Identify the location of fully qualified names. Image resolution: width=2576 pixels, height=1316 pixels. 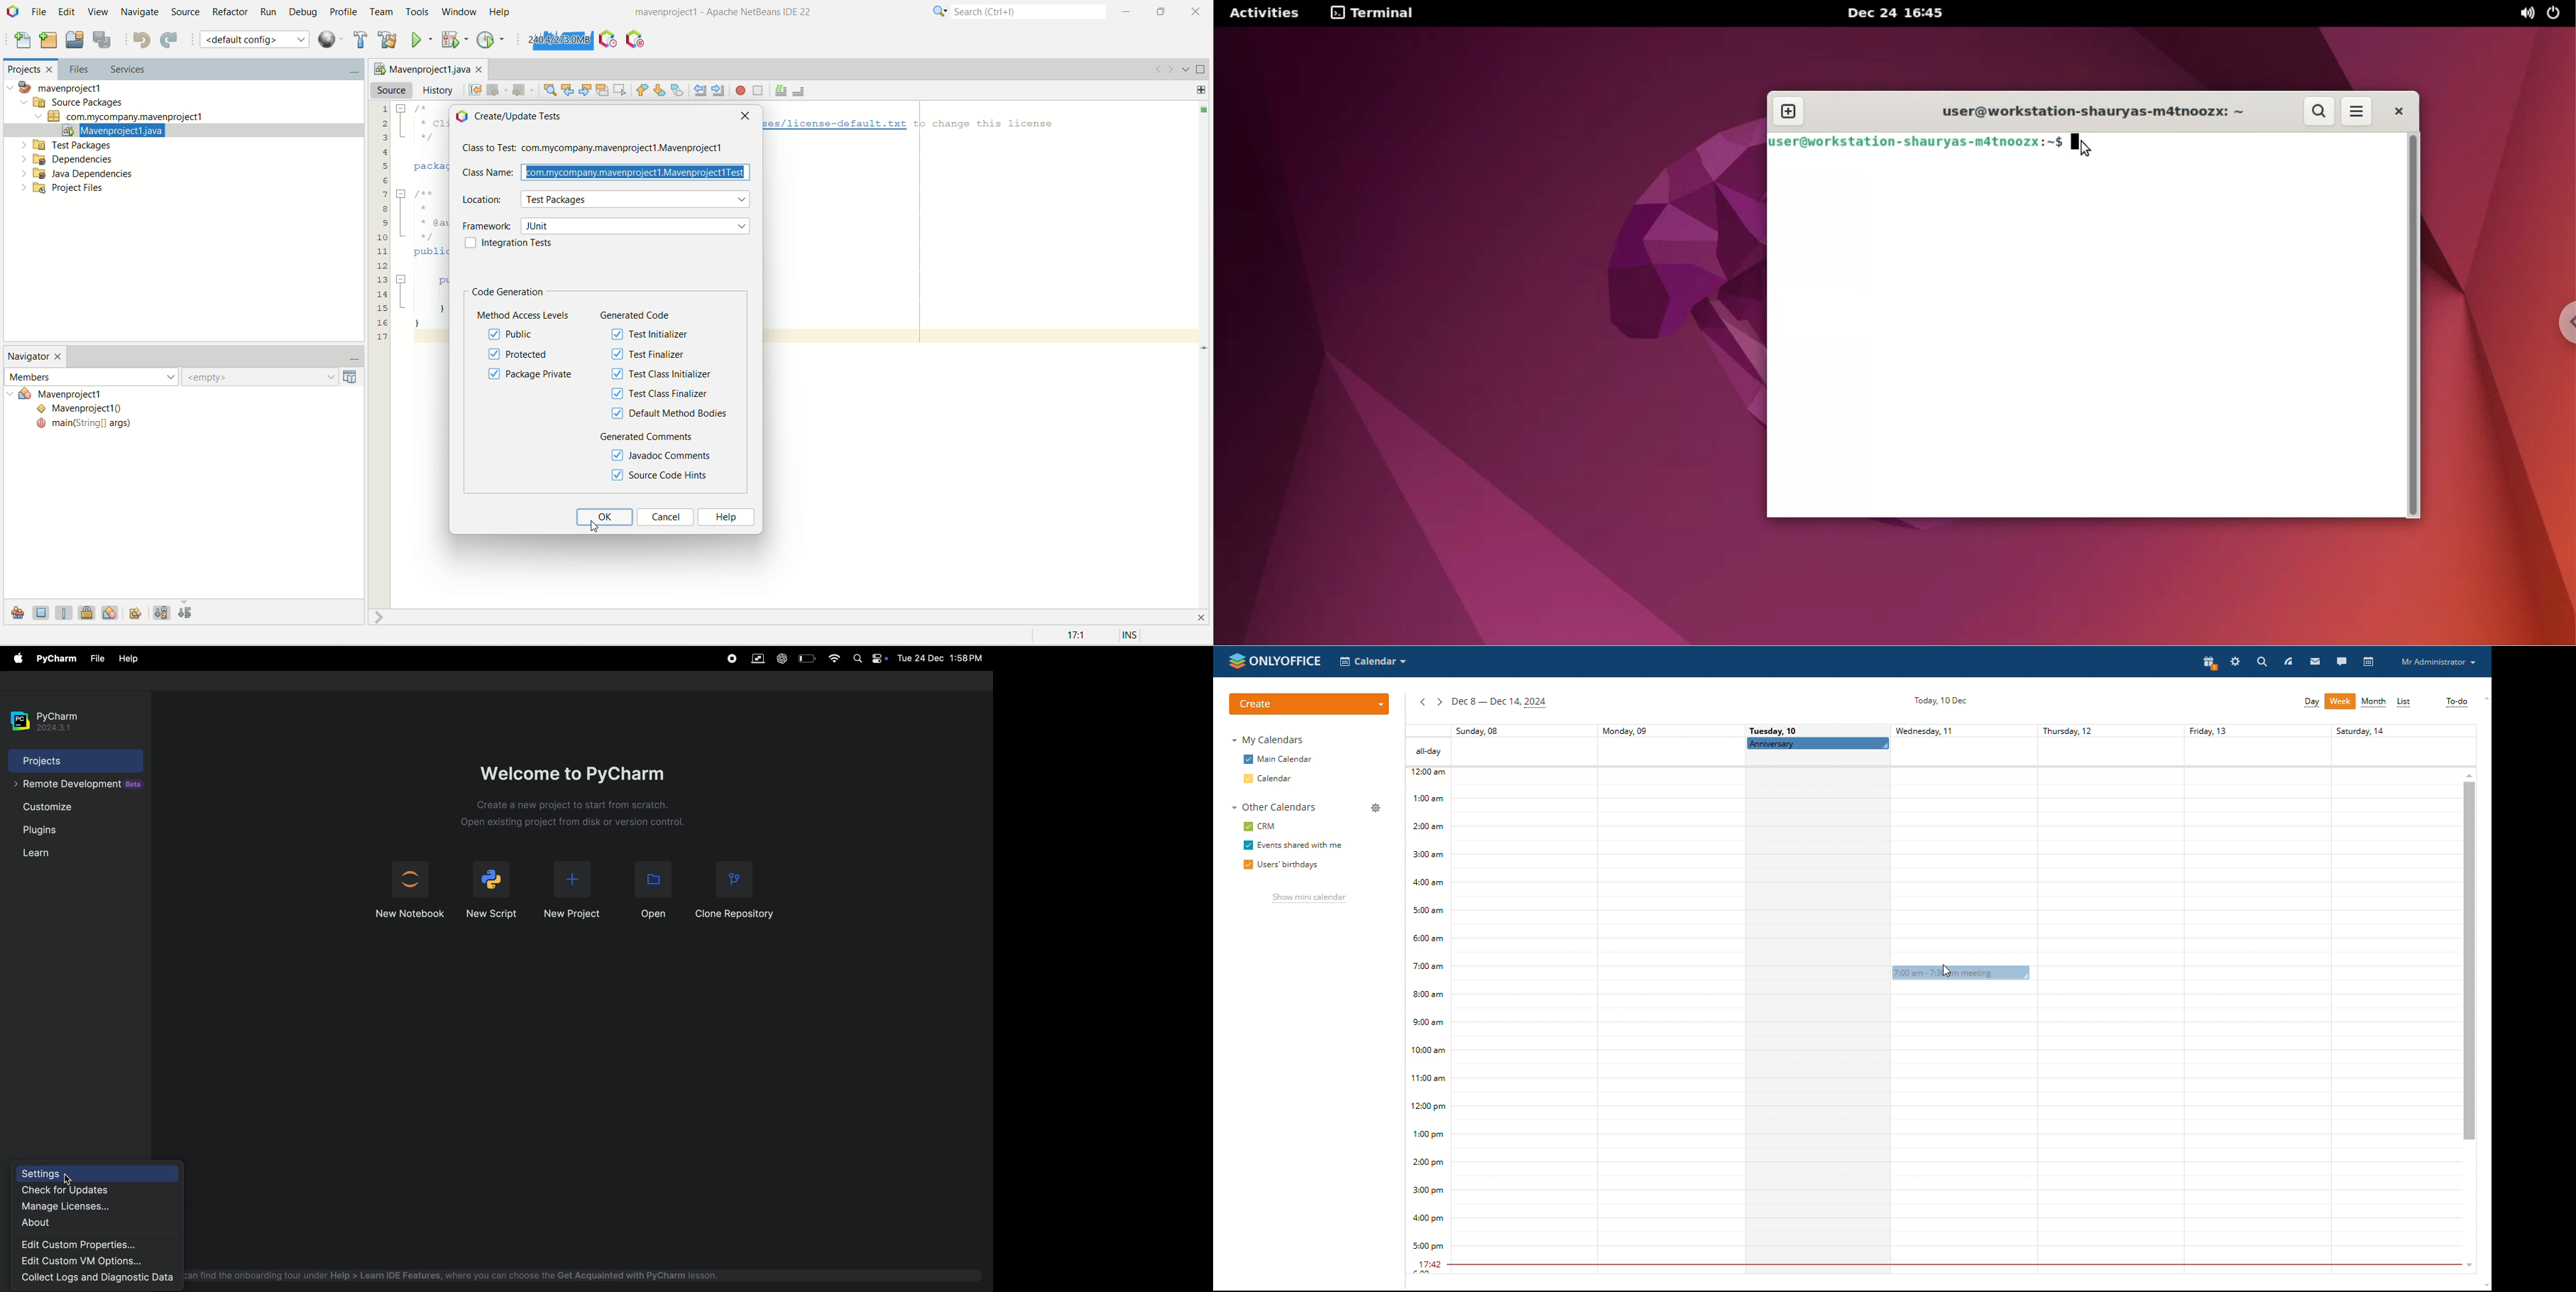
(137, 612).